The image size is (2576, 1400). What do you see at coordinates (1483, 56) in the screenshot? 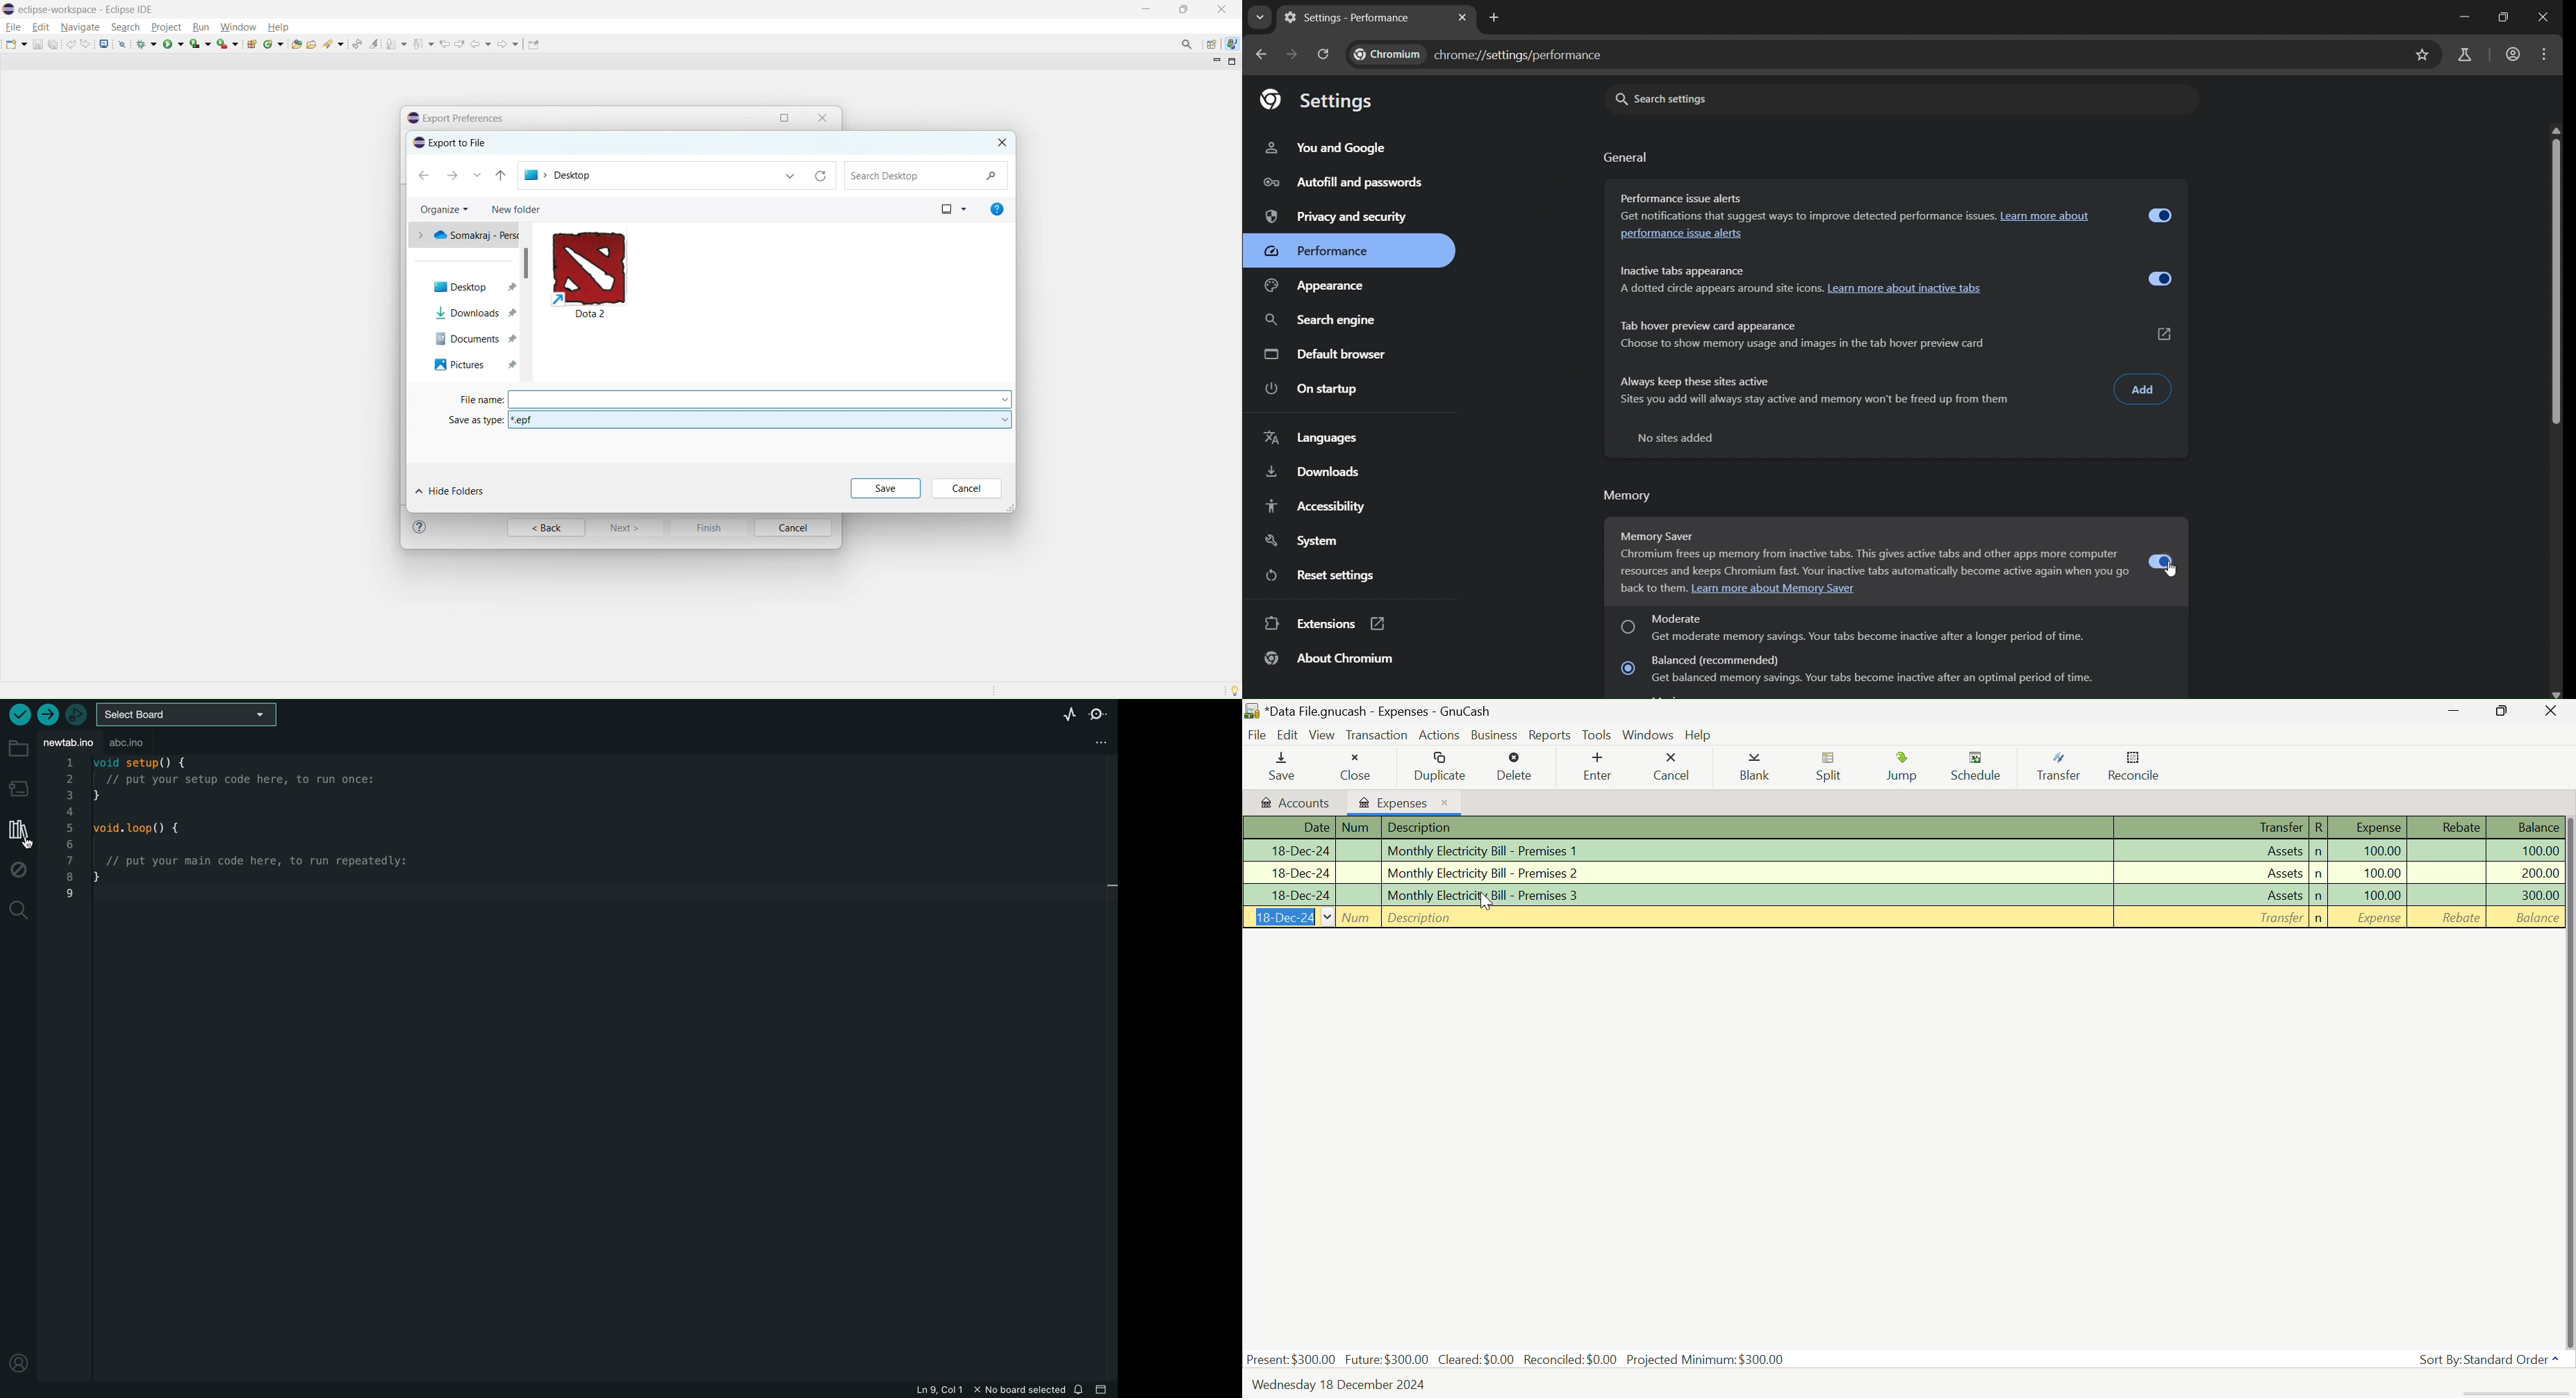
I see `chrome://settings/performance` at bounding box center [1483, 56].